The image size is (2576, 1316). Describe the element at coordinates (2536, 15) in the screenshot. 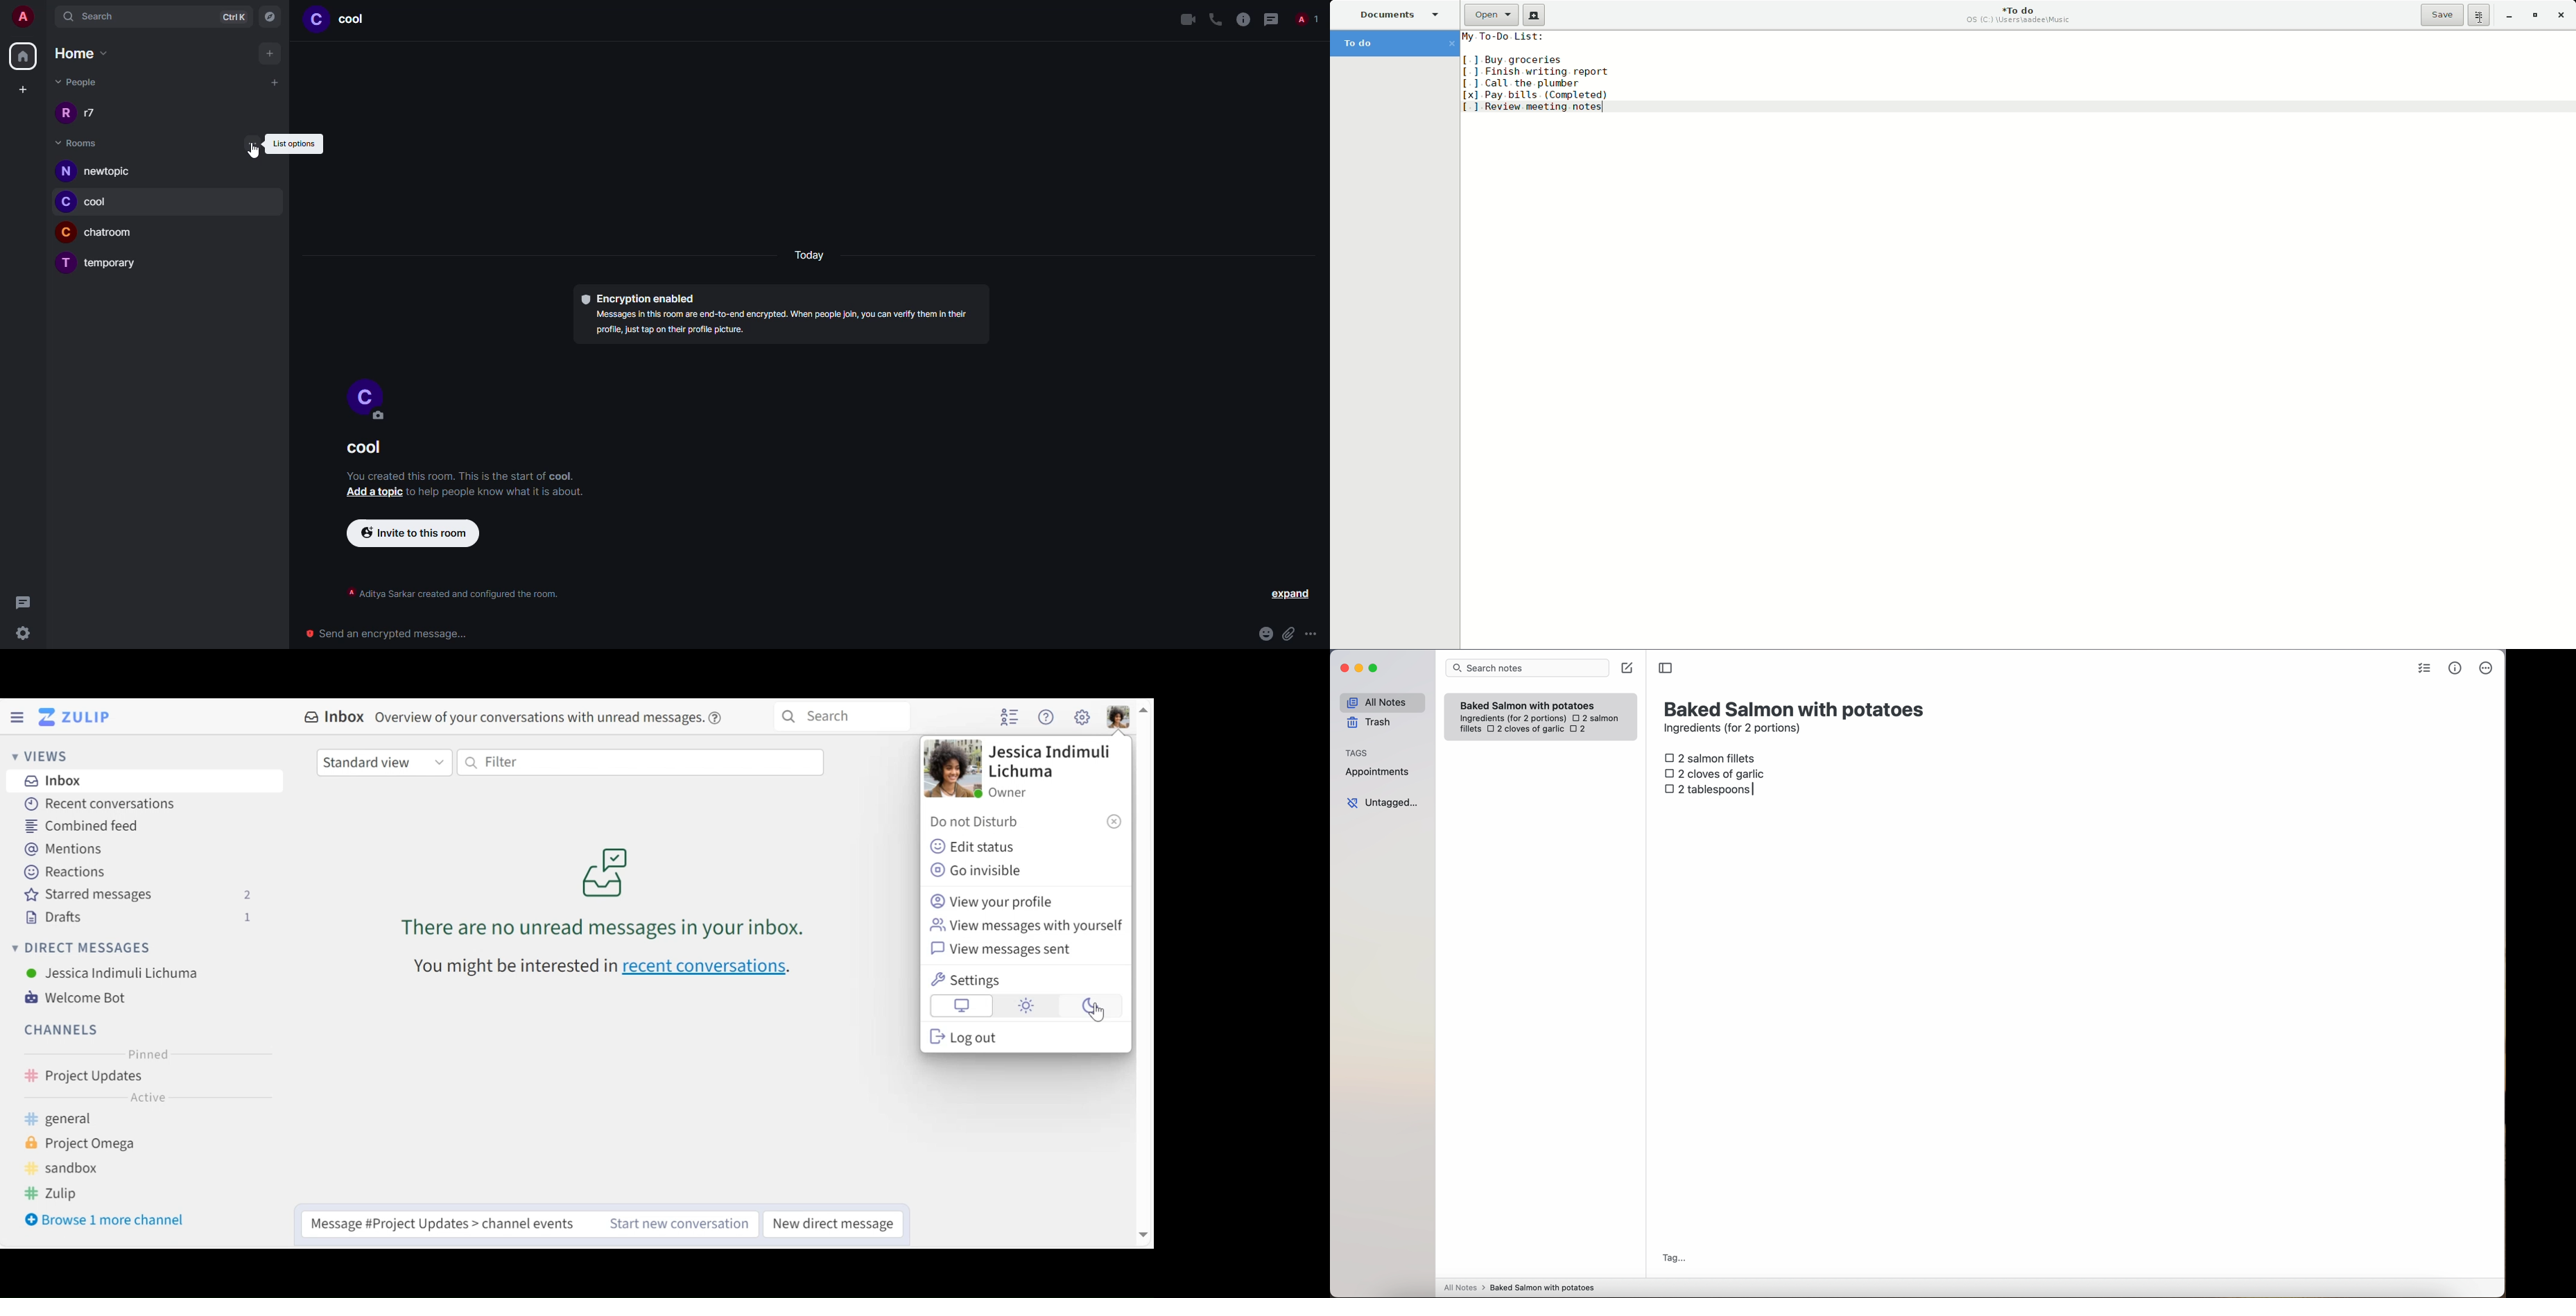

I see `Restore` at that location.